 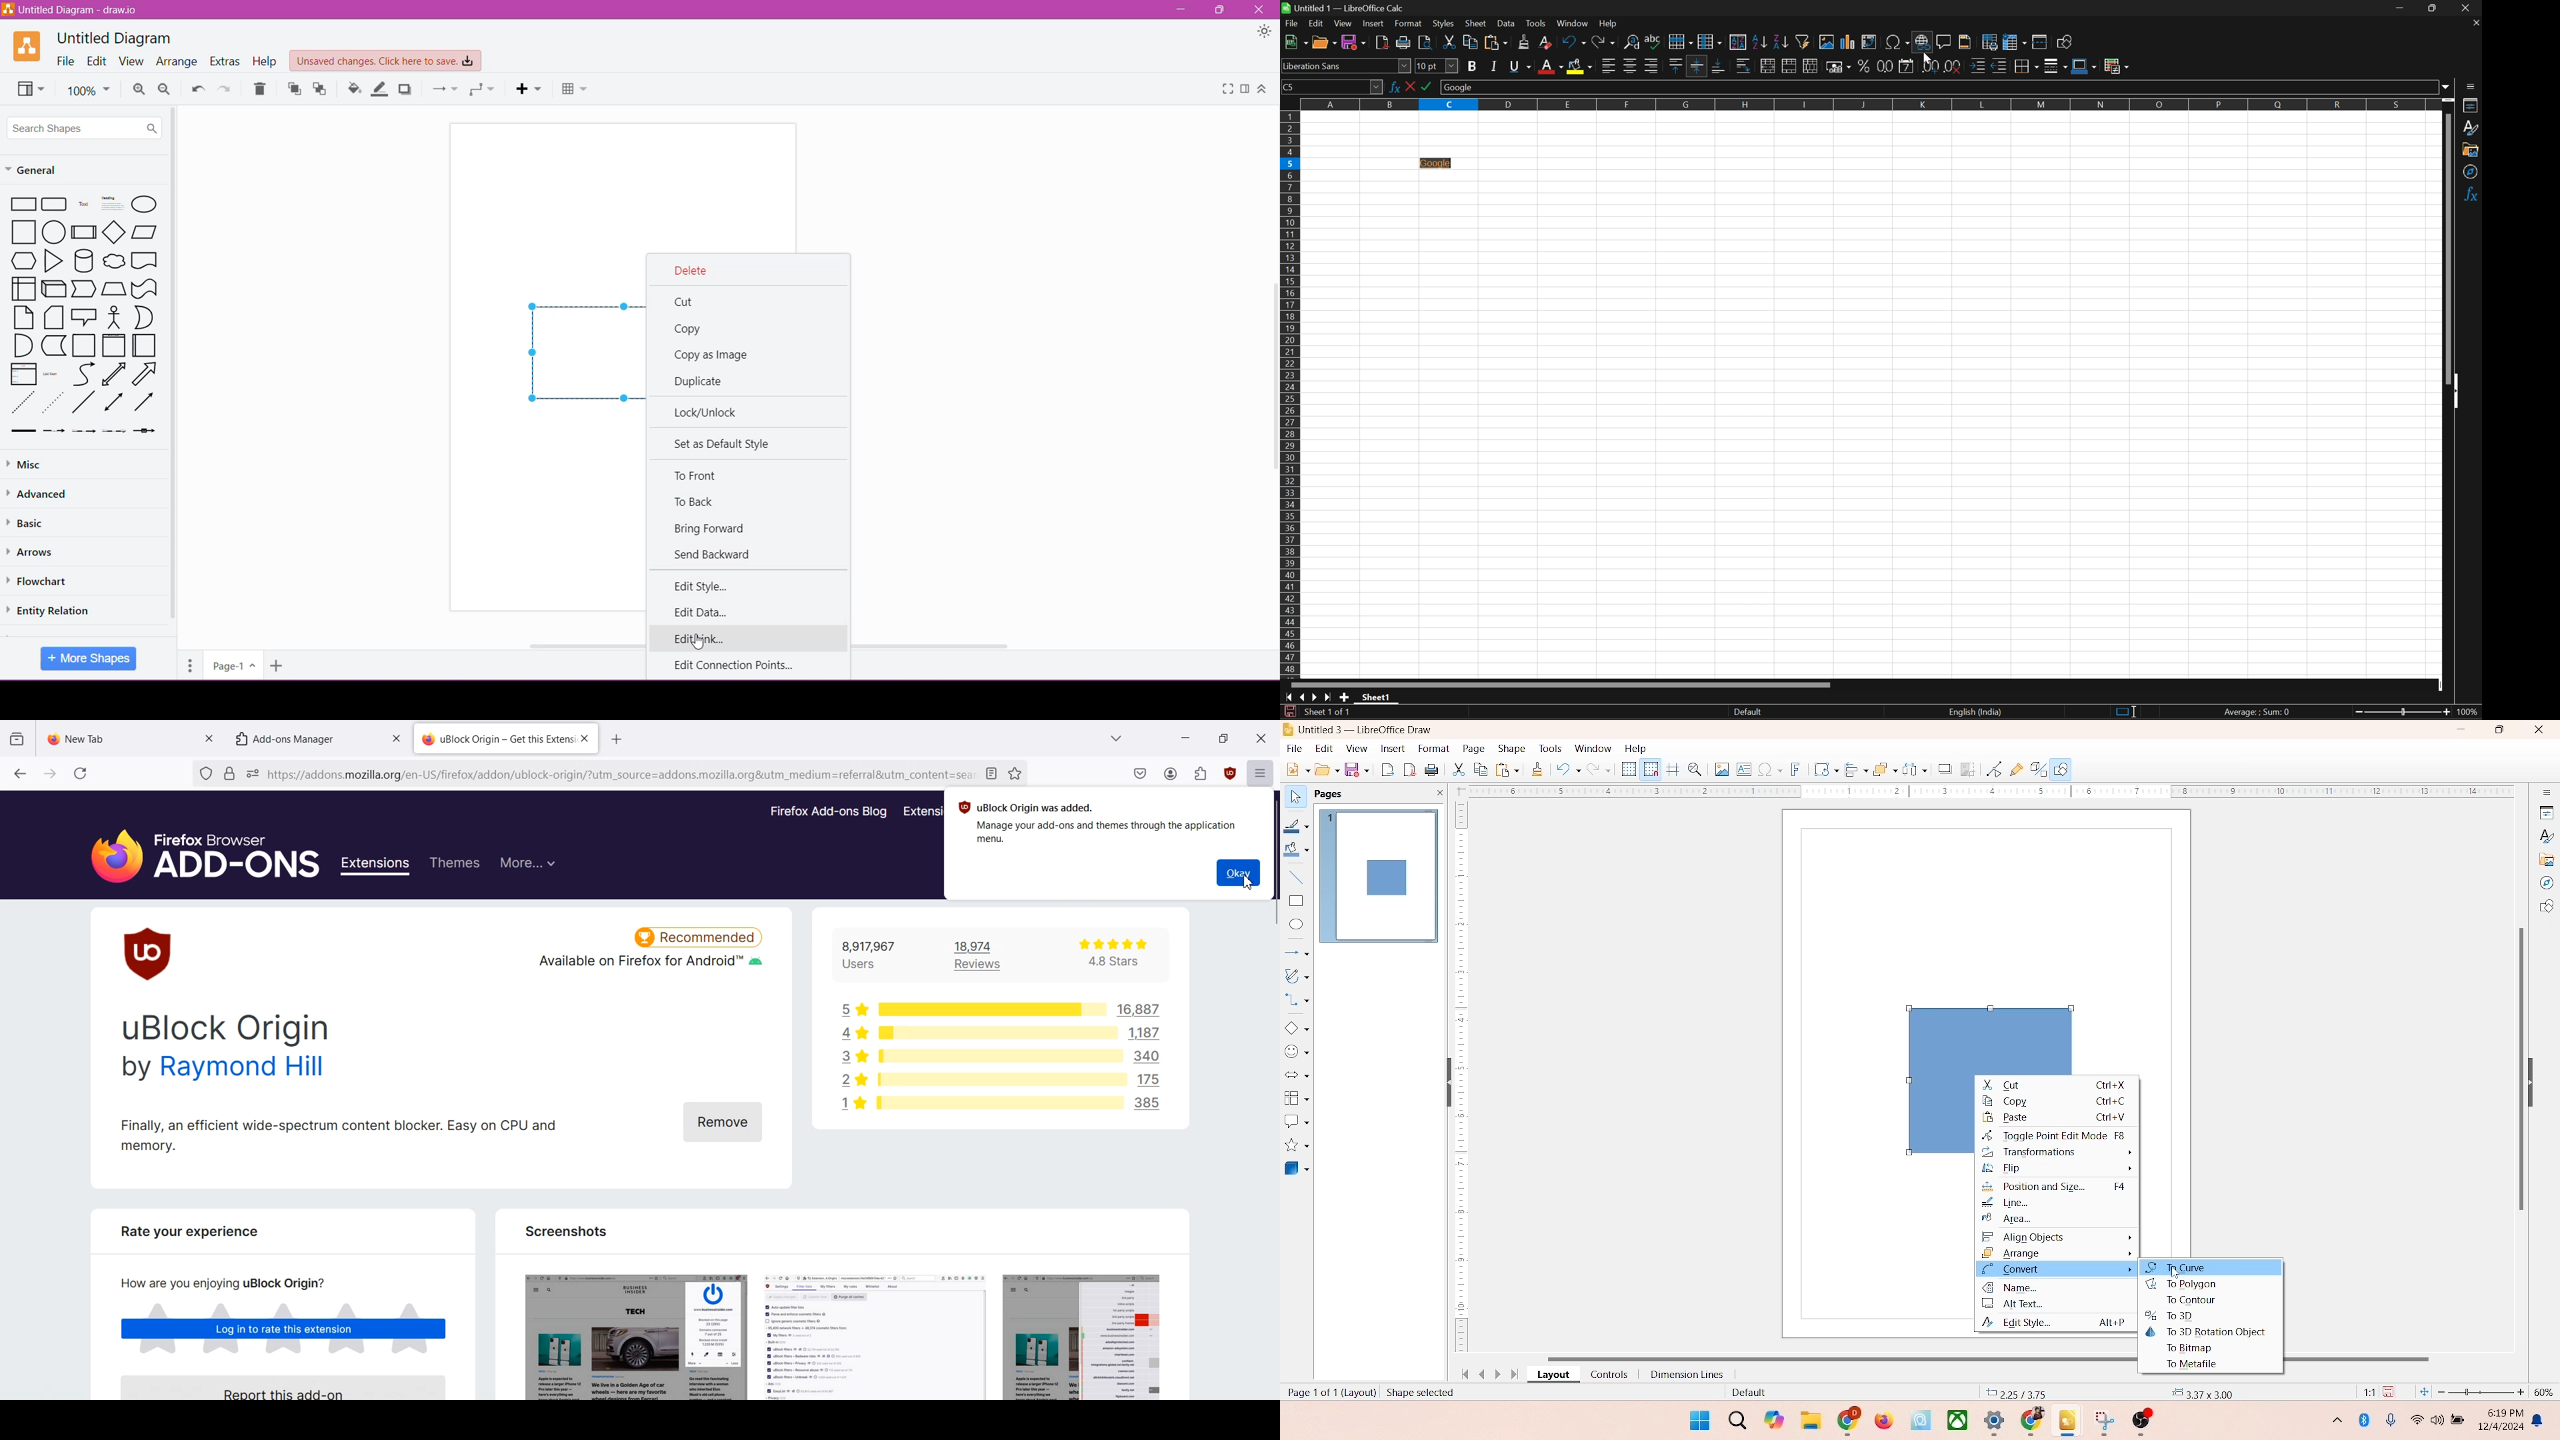 I want to click on copy, so click(x=1480, y=771).